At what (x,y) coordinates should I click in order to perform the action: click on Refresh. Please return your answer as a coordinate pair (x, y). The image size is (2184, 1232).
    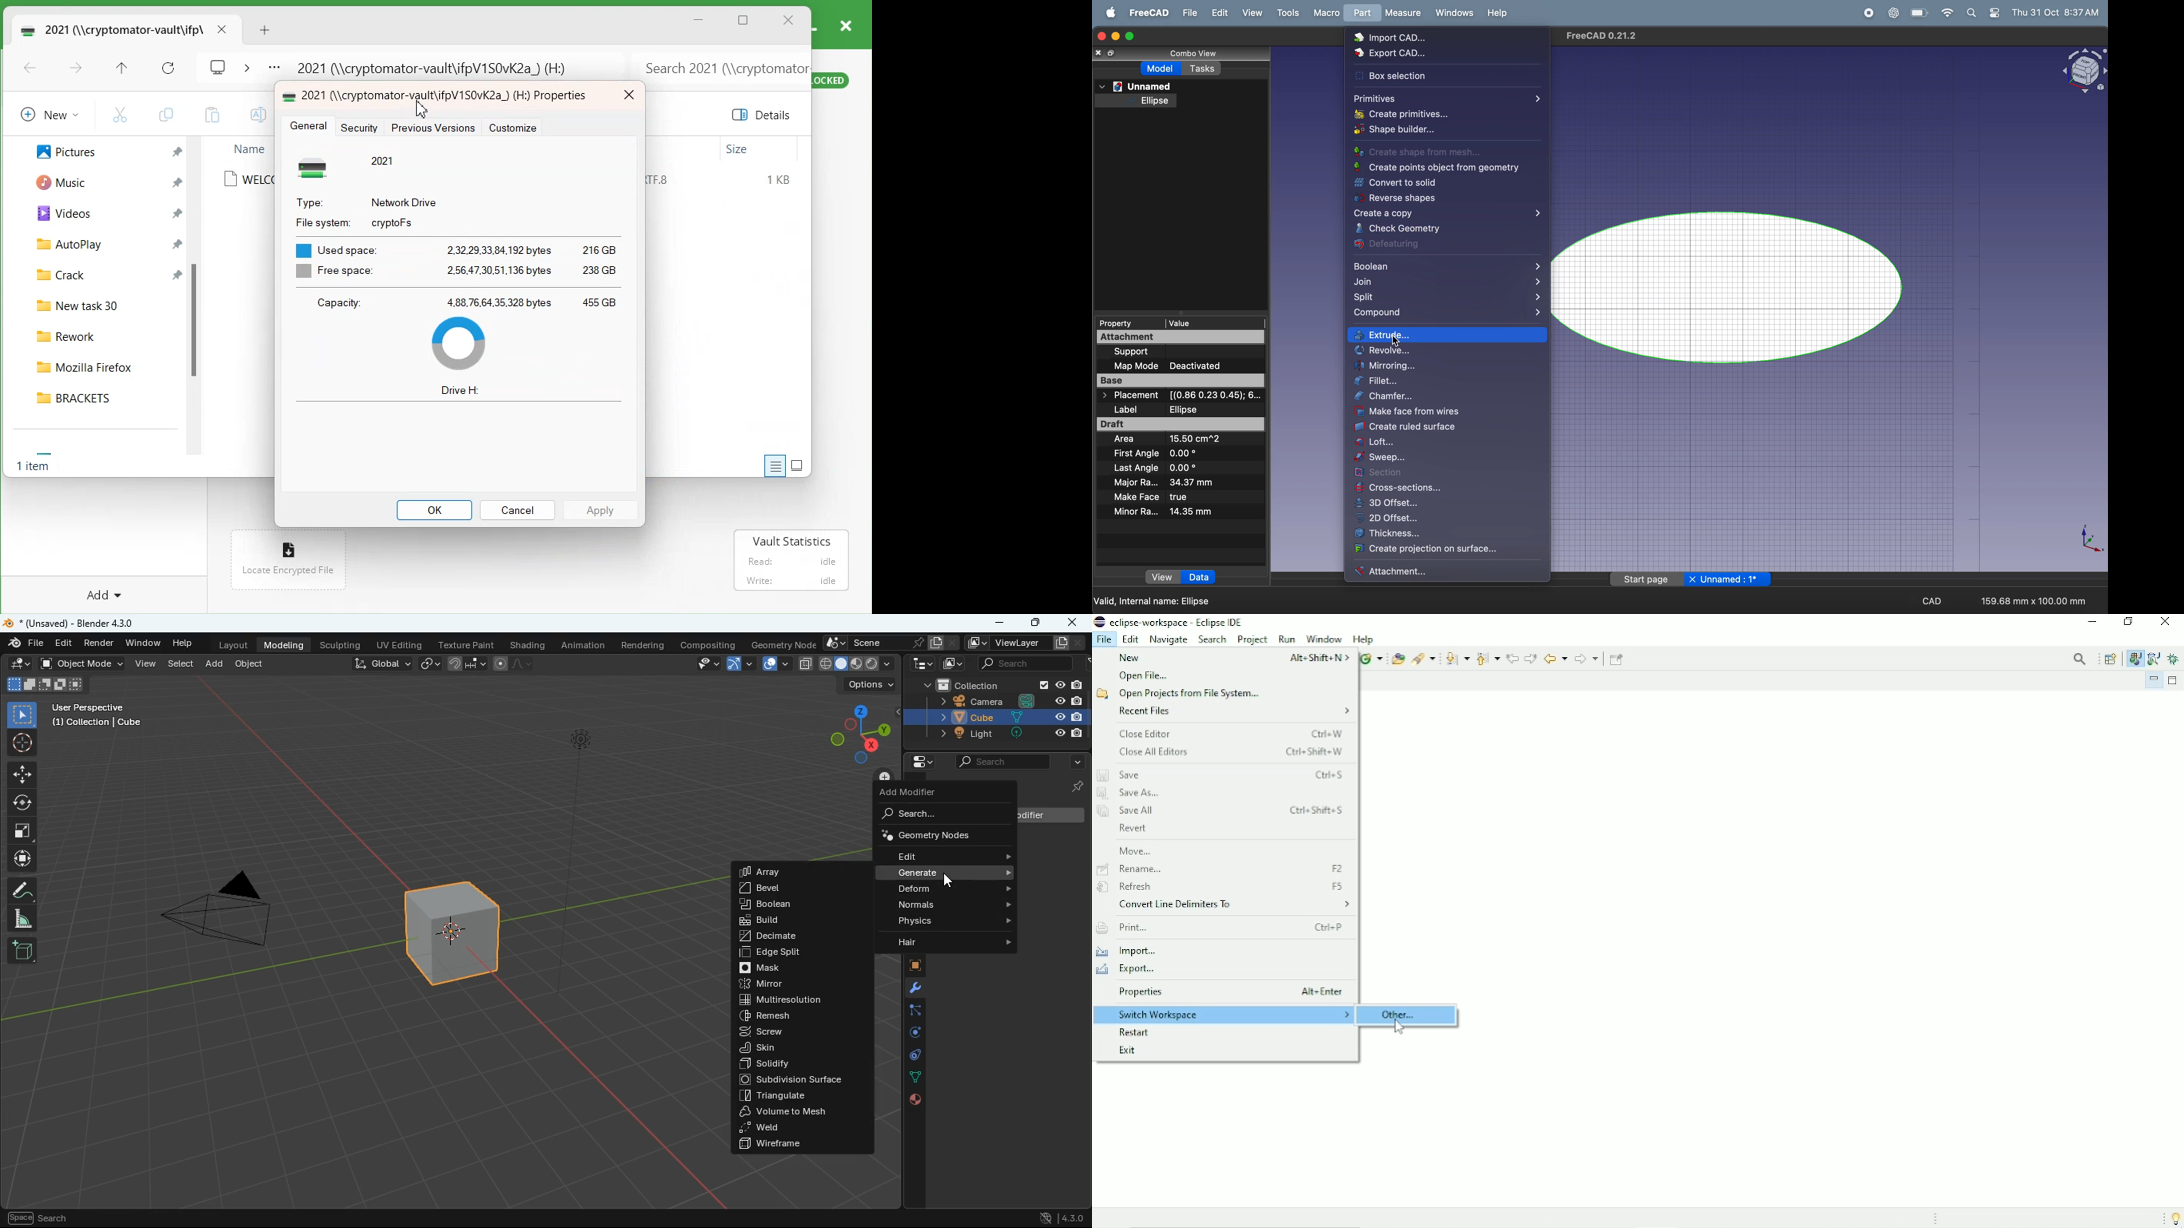
    Looking at the image, I should click on (169, 68).